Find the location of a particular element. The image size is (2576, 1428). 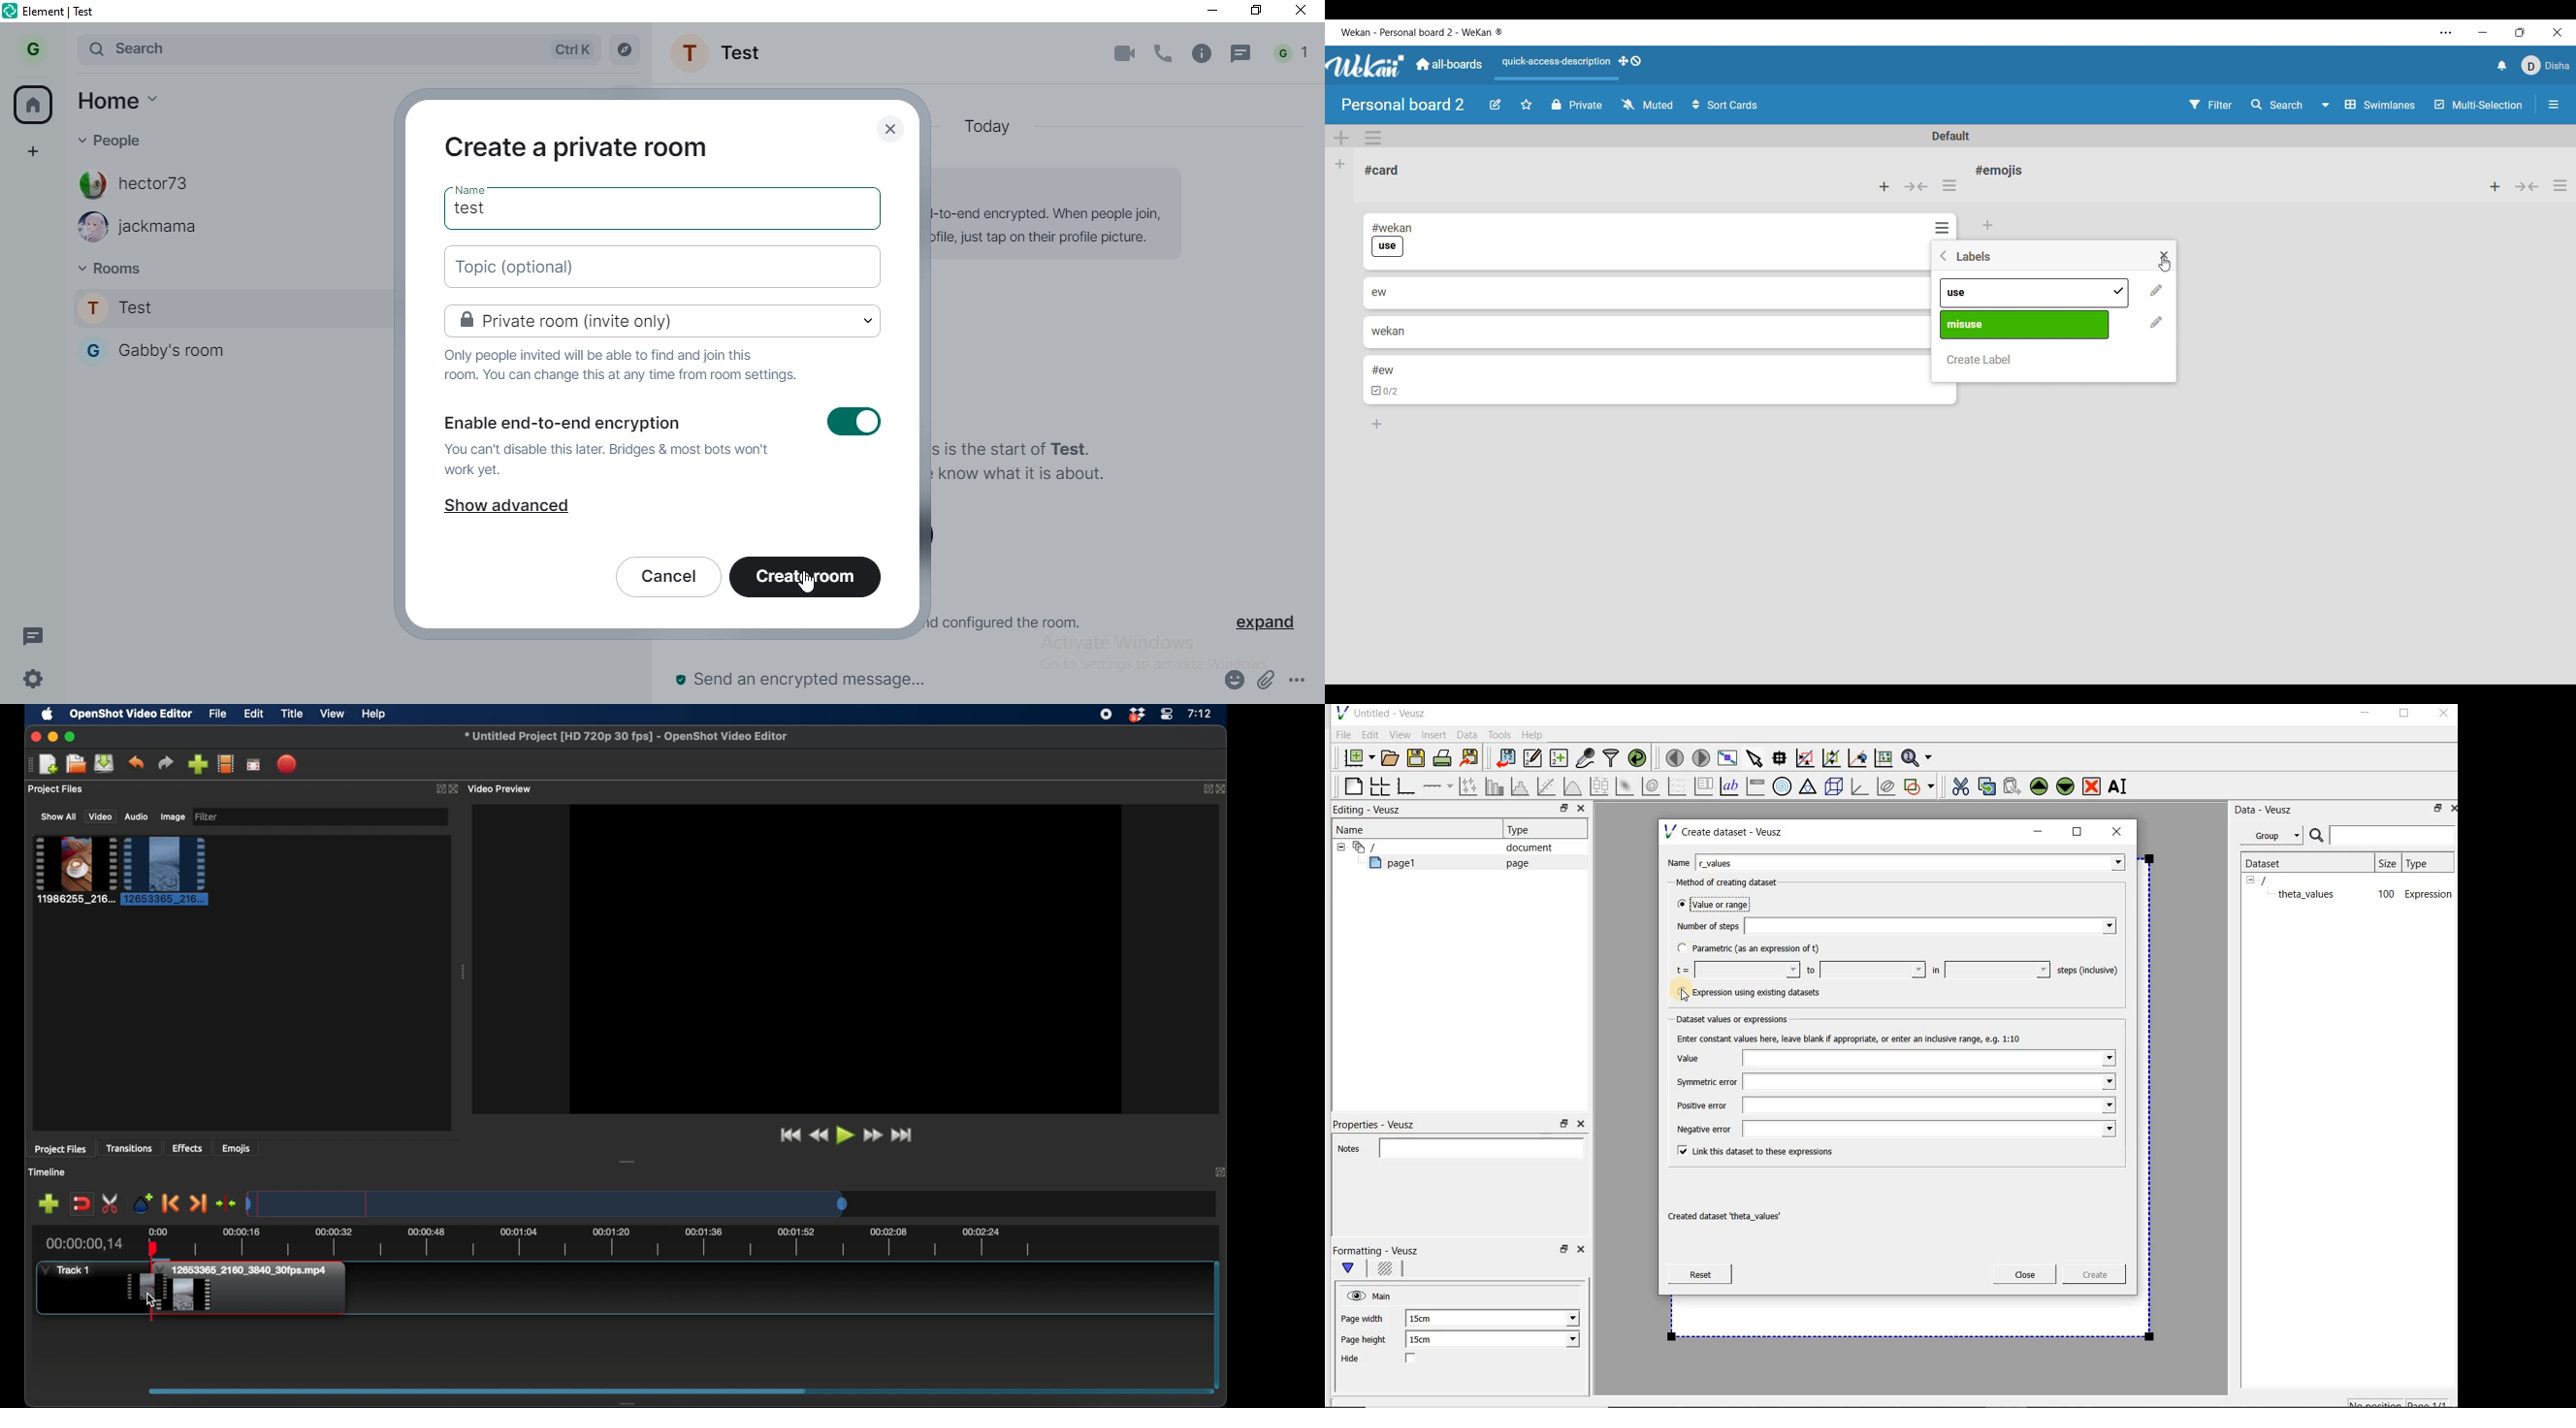

close is located at coordinates (1304, 14).